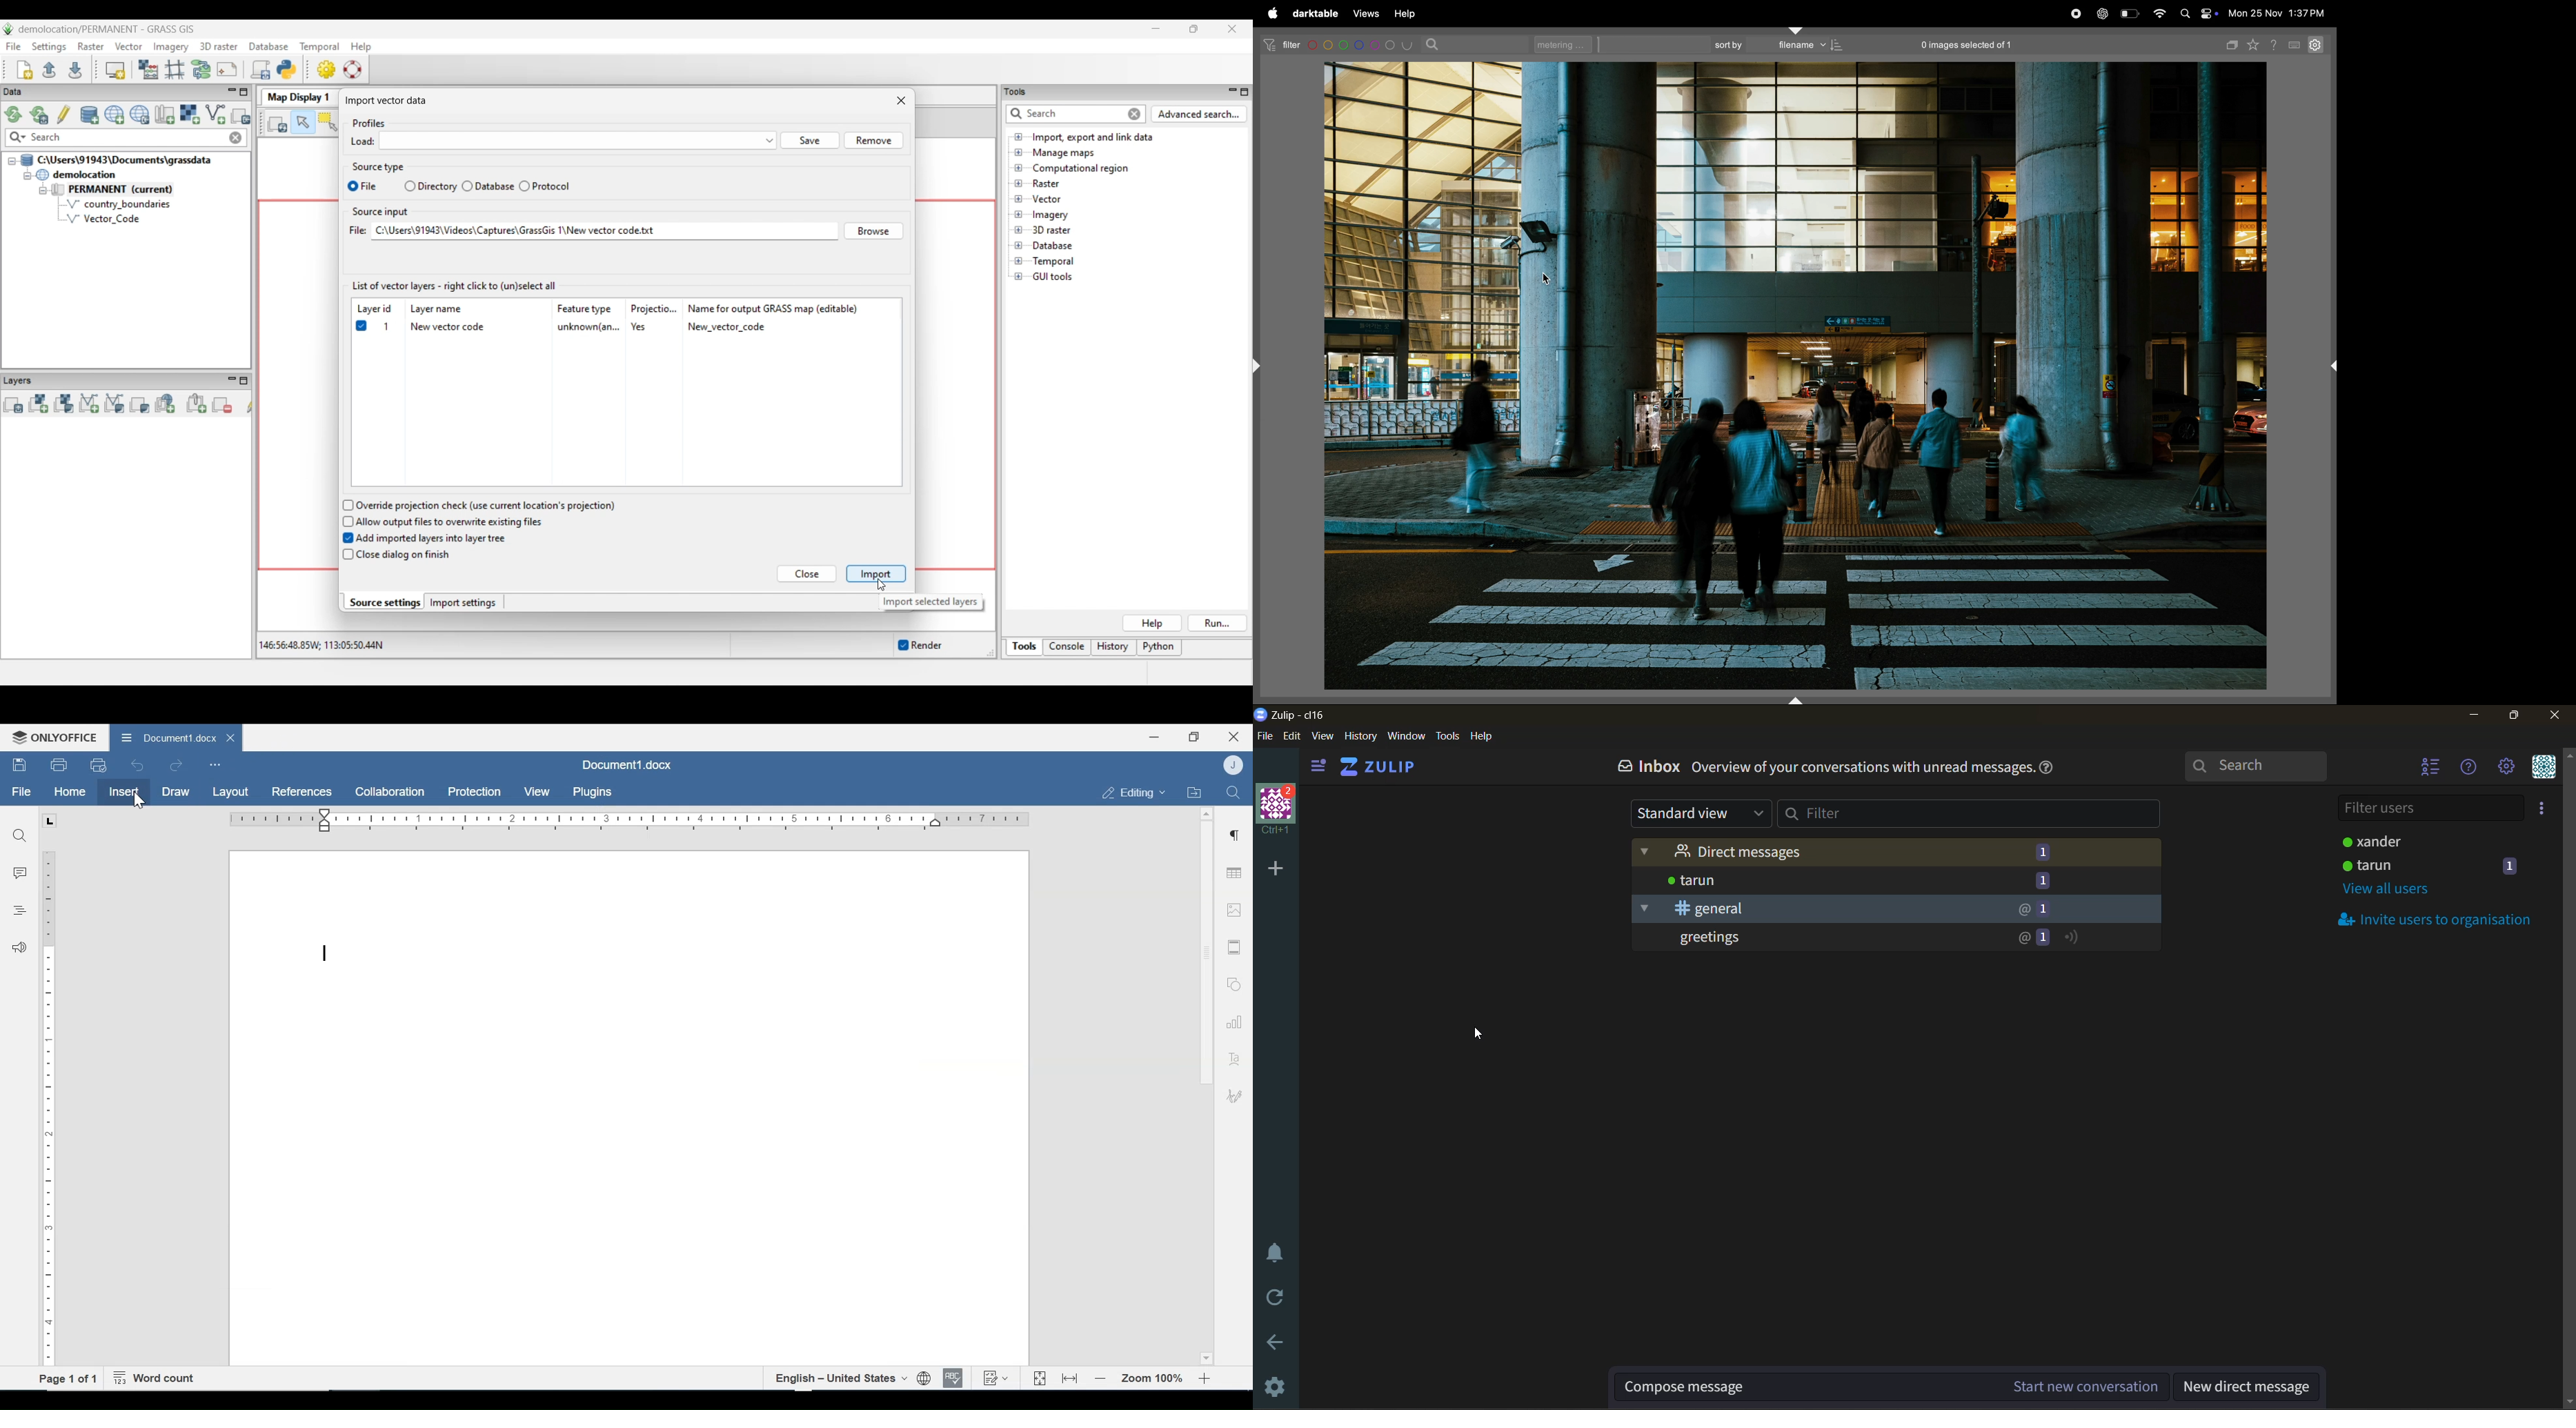  I want to click on Compose message, so click(1756, 1387).